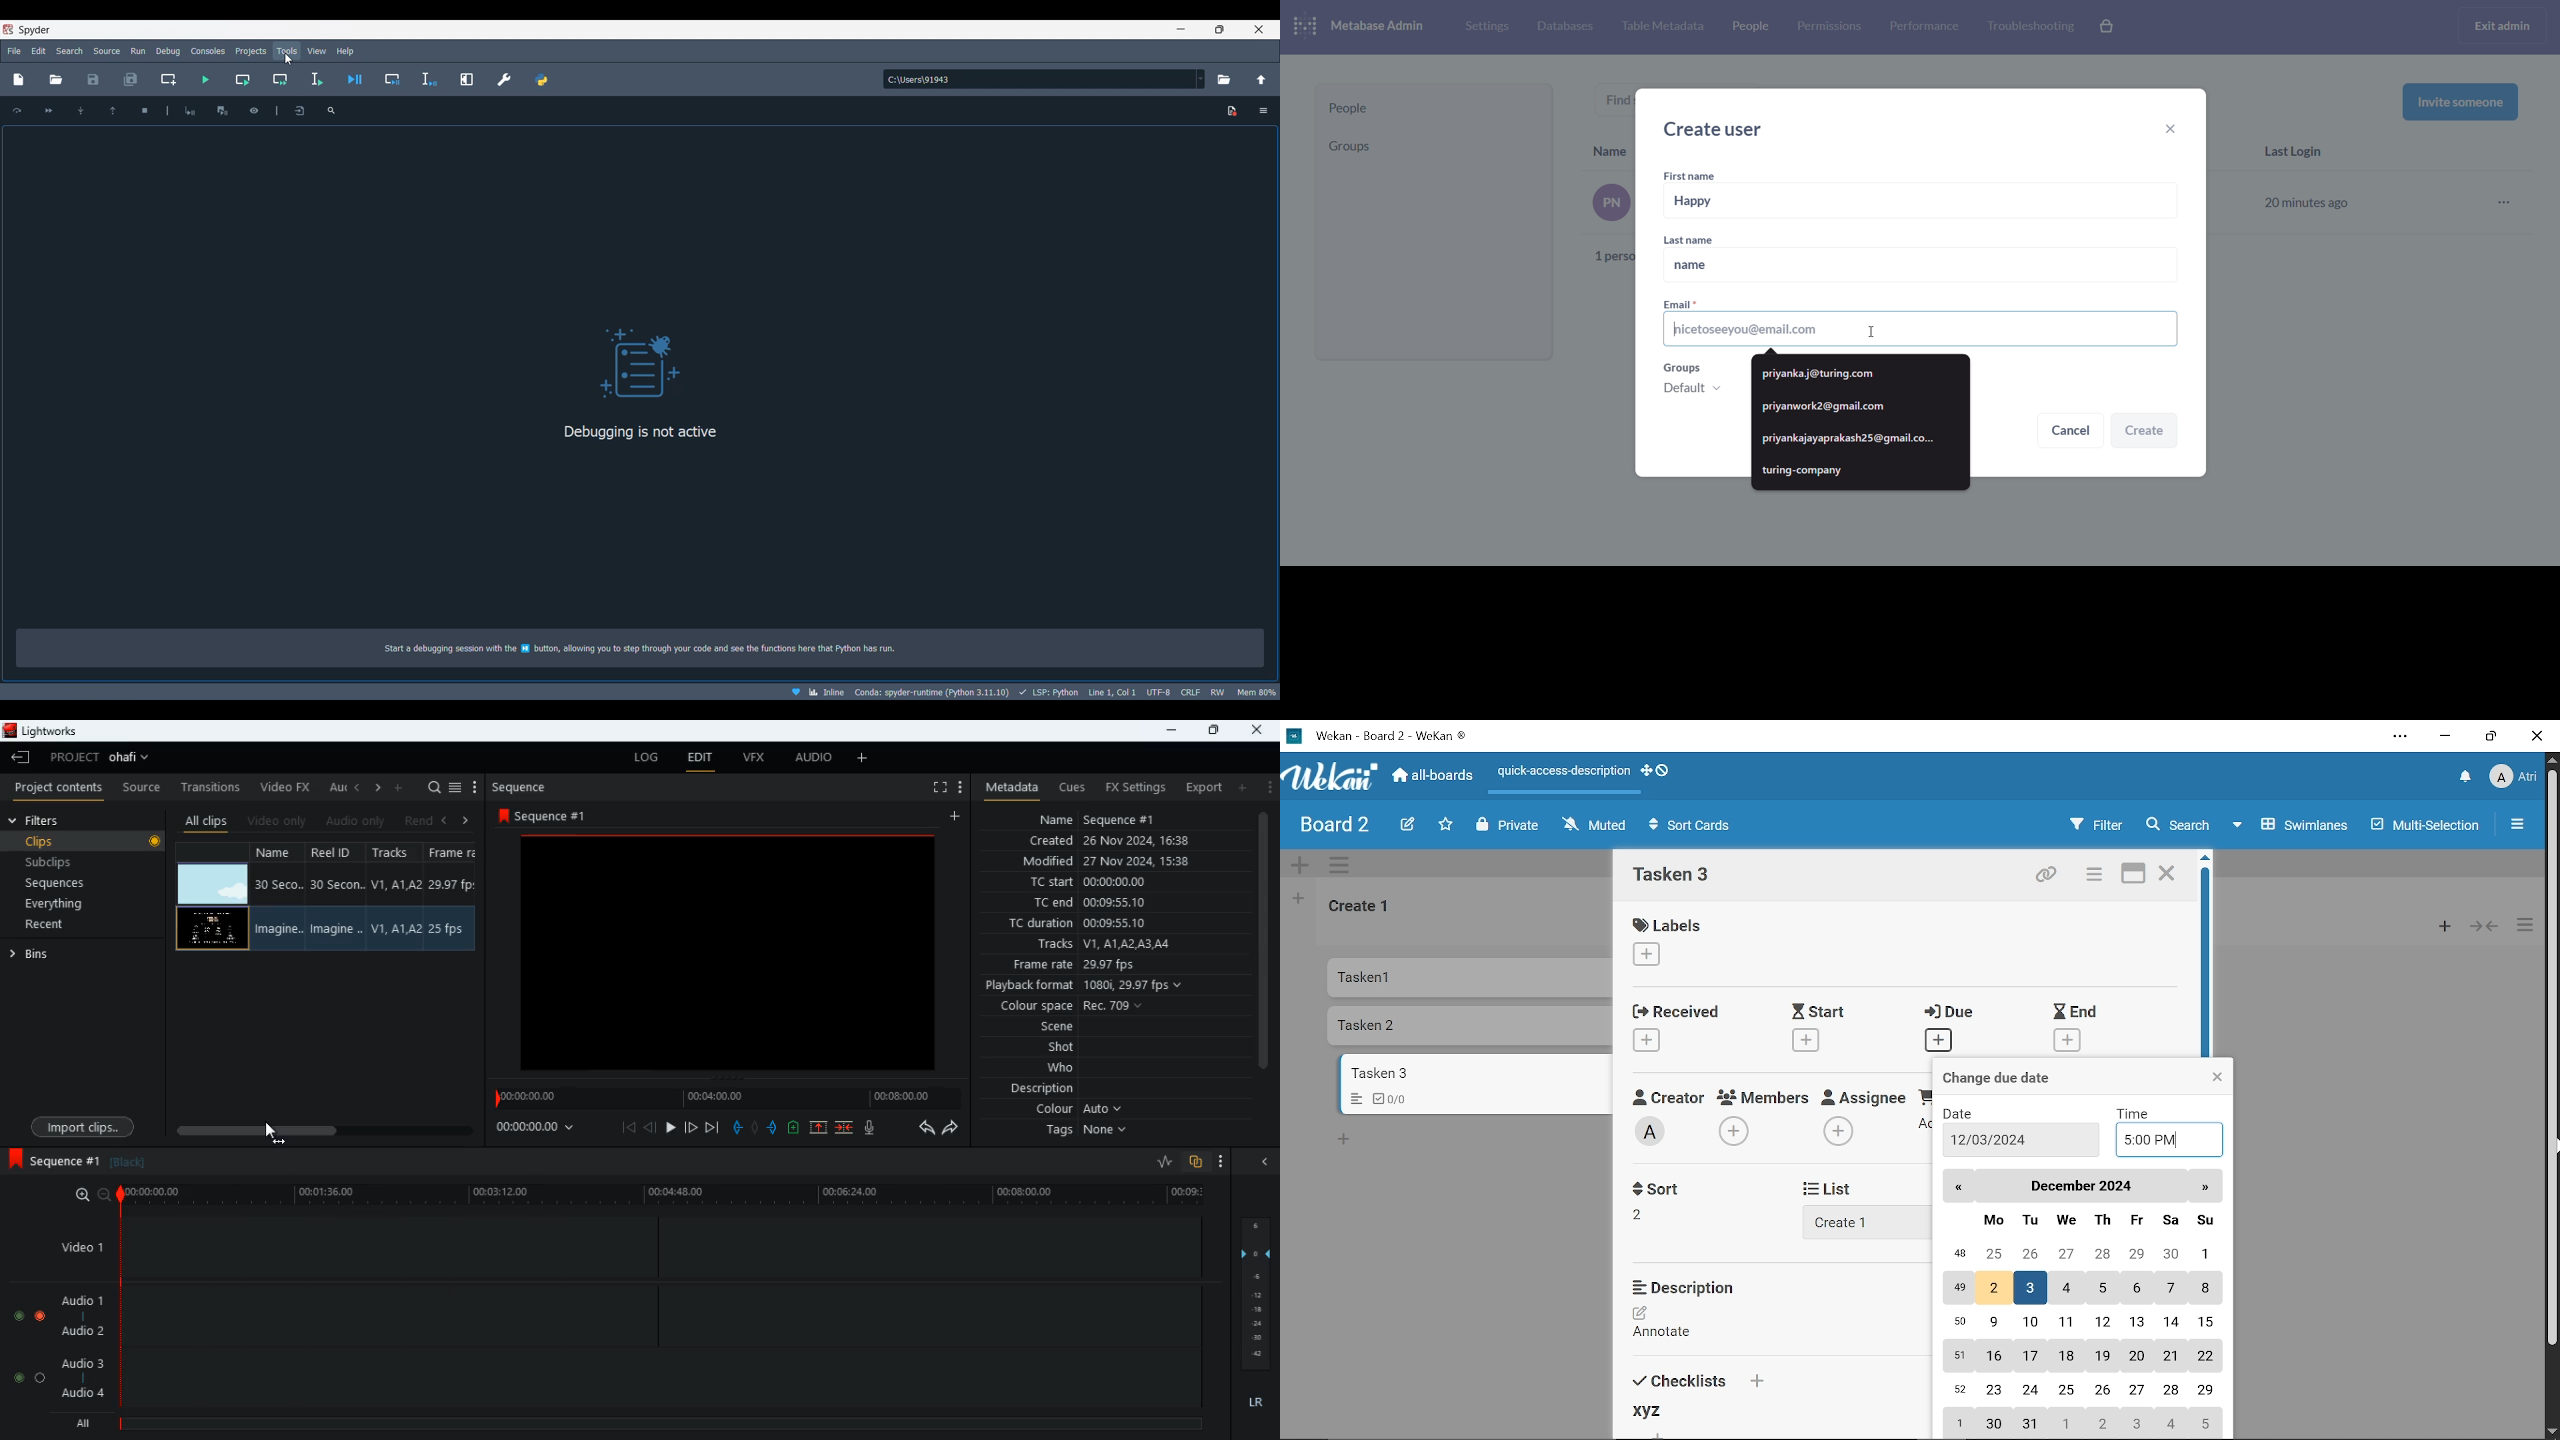 This screenshot has height=1456, width=2576. What do you see at coordinates (69, 51) in the screenshot?
I see `Search menu` at bounding box center [69, 51].